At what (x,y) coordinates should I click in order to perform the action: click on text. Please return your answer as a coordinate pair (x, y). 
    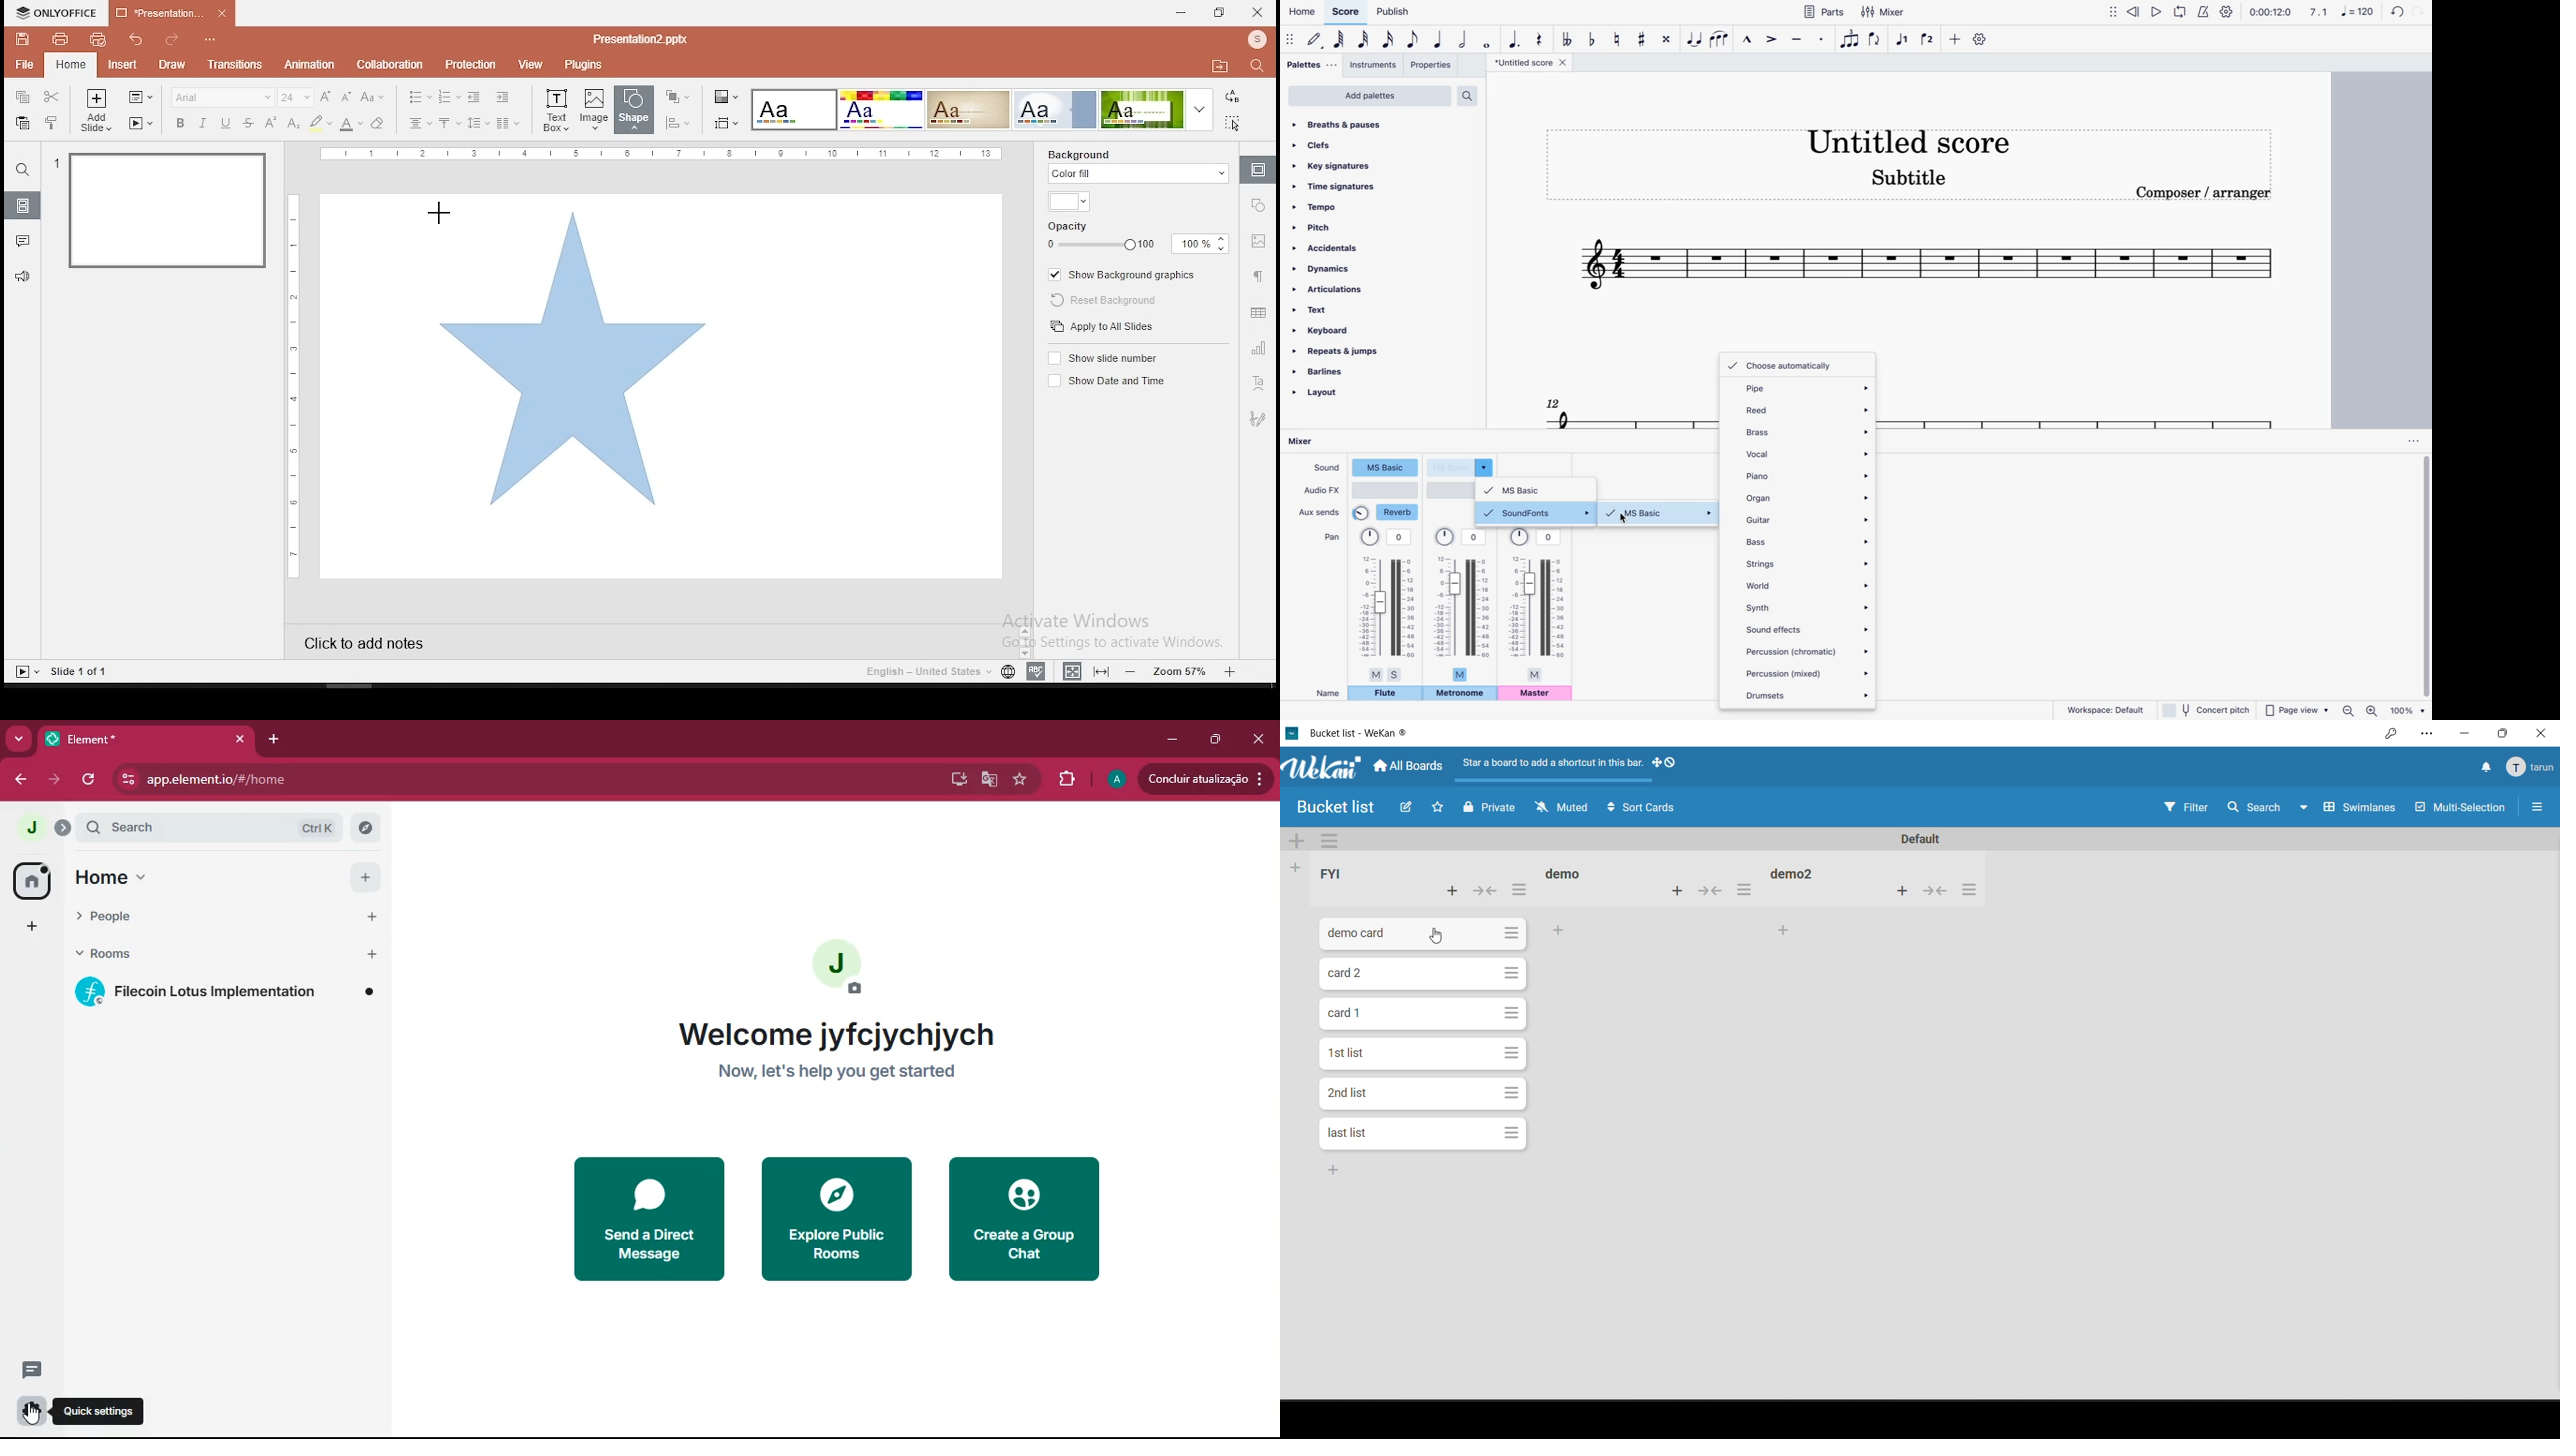
    Looking at the image, I should click on (1352, 310).